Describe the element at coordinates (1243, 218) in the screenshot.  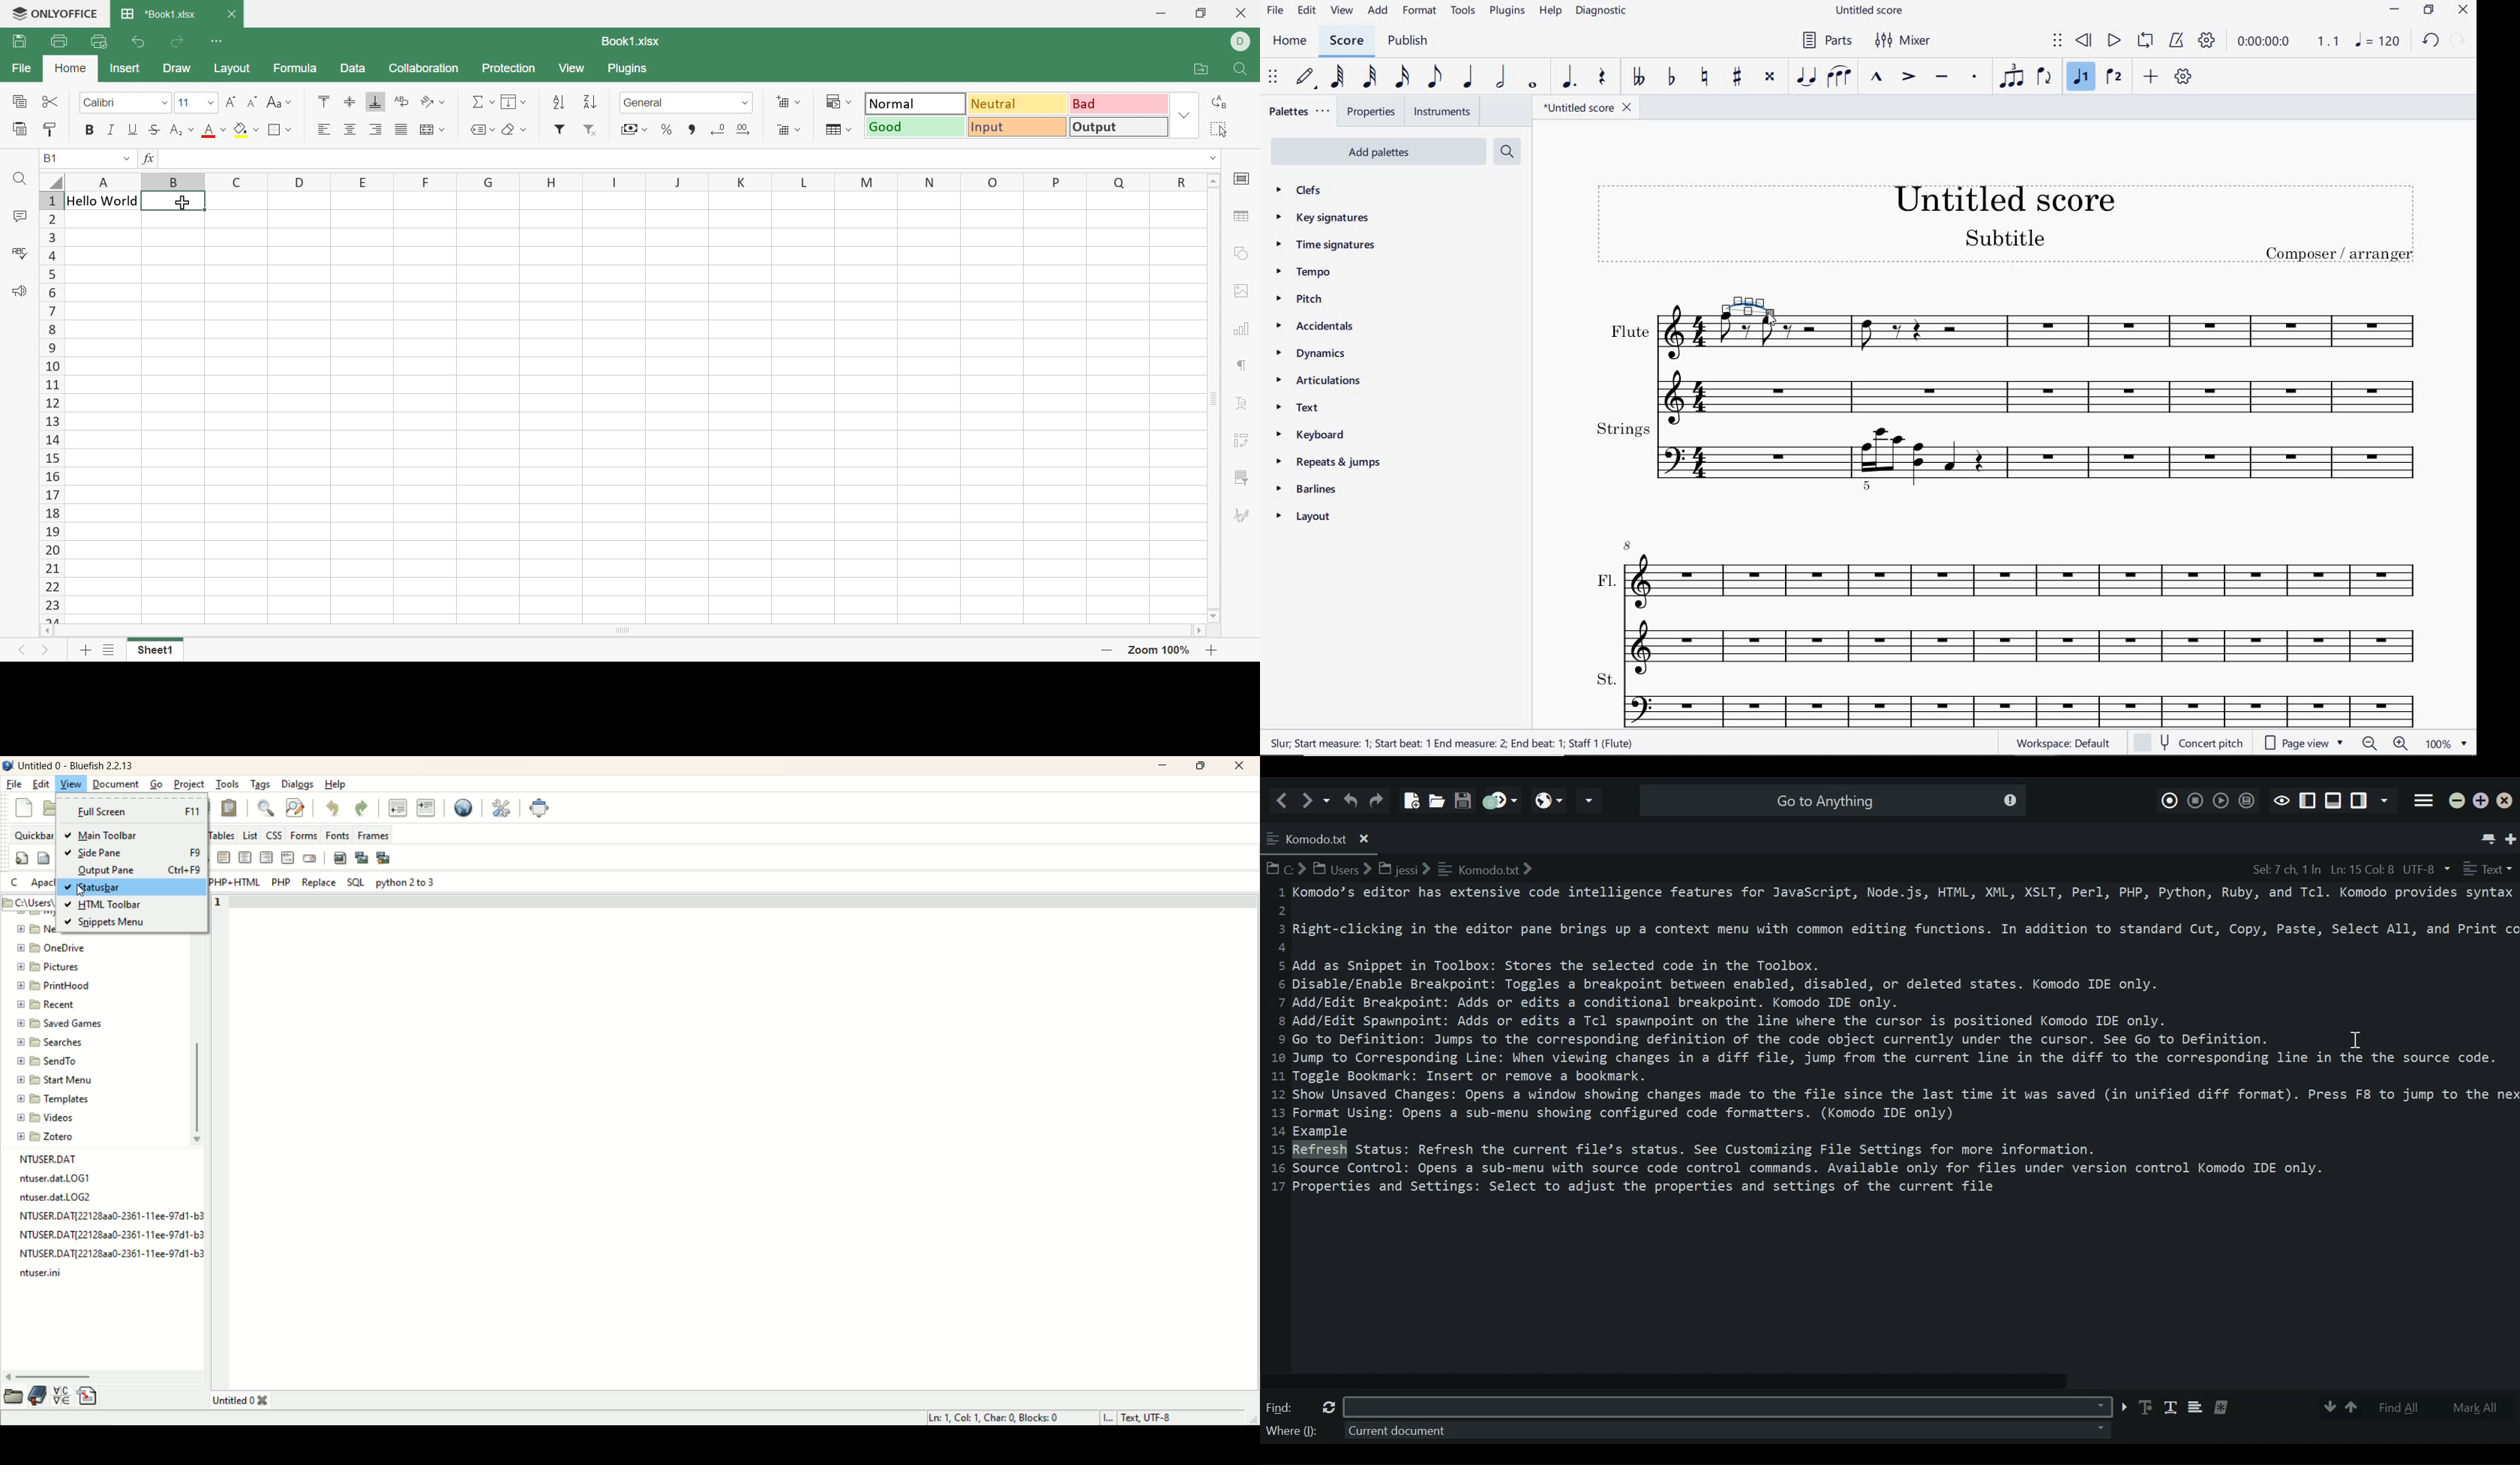
I see `Table settings` at that location.